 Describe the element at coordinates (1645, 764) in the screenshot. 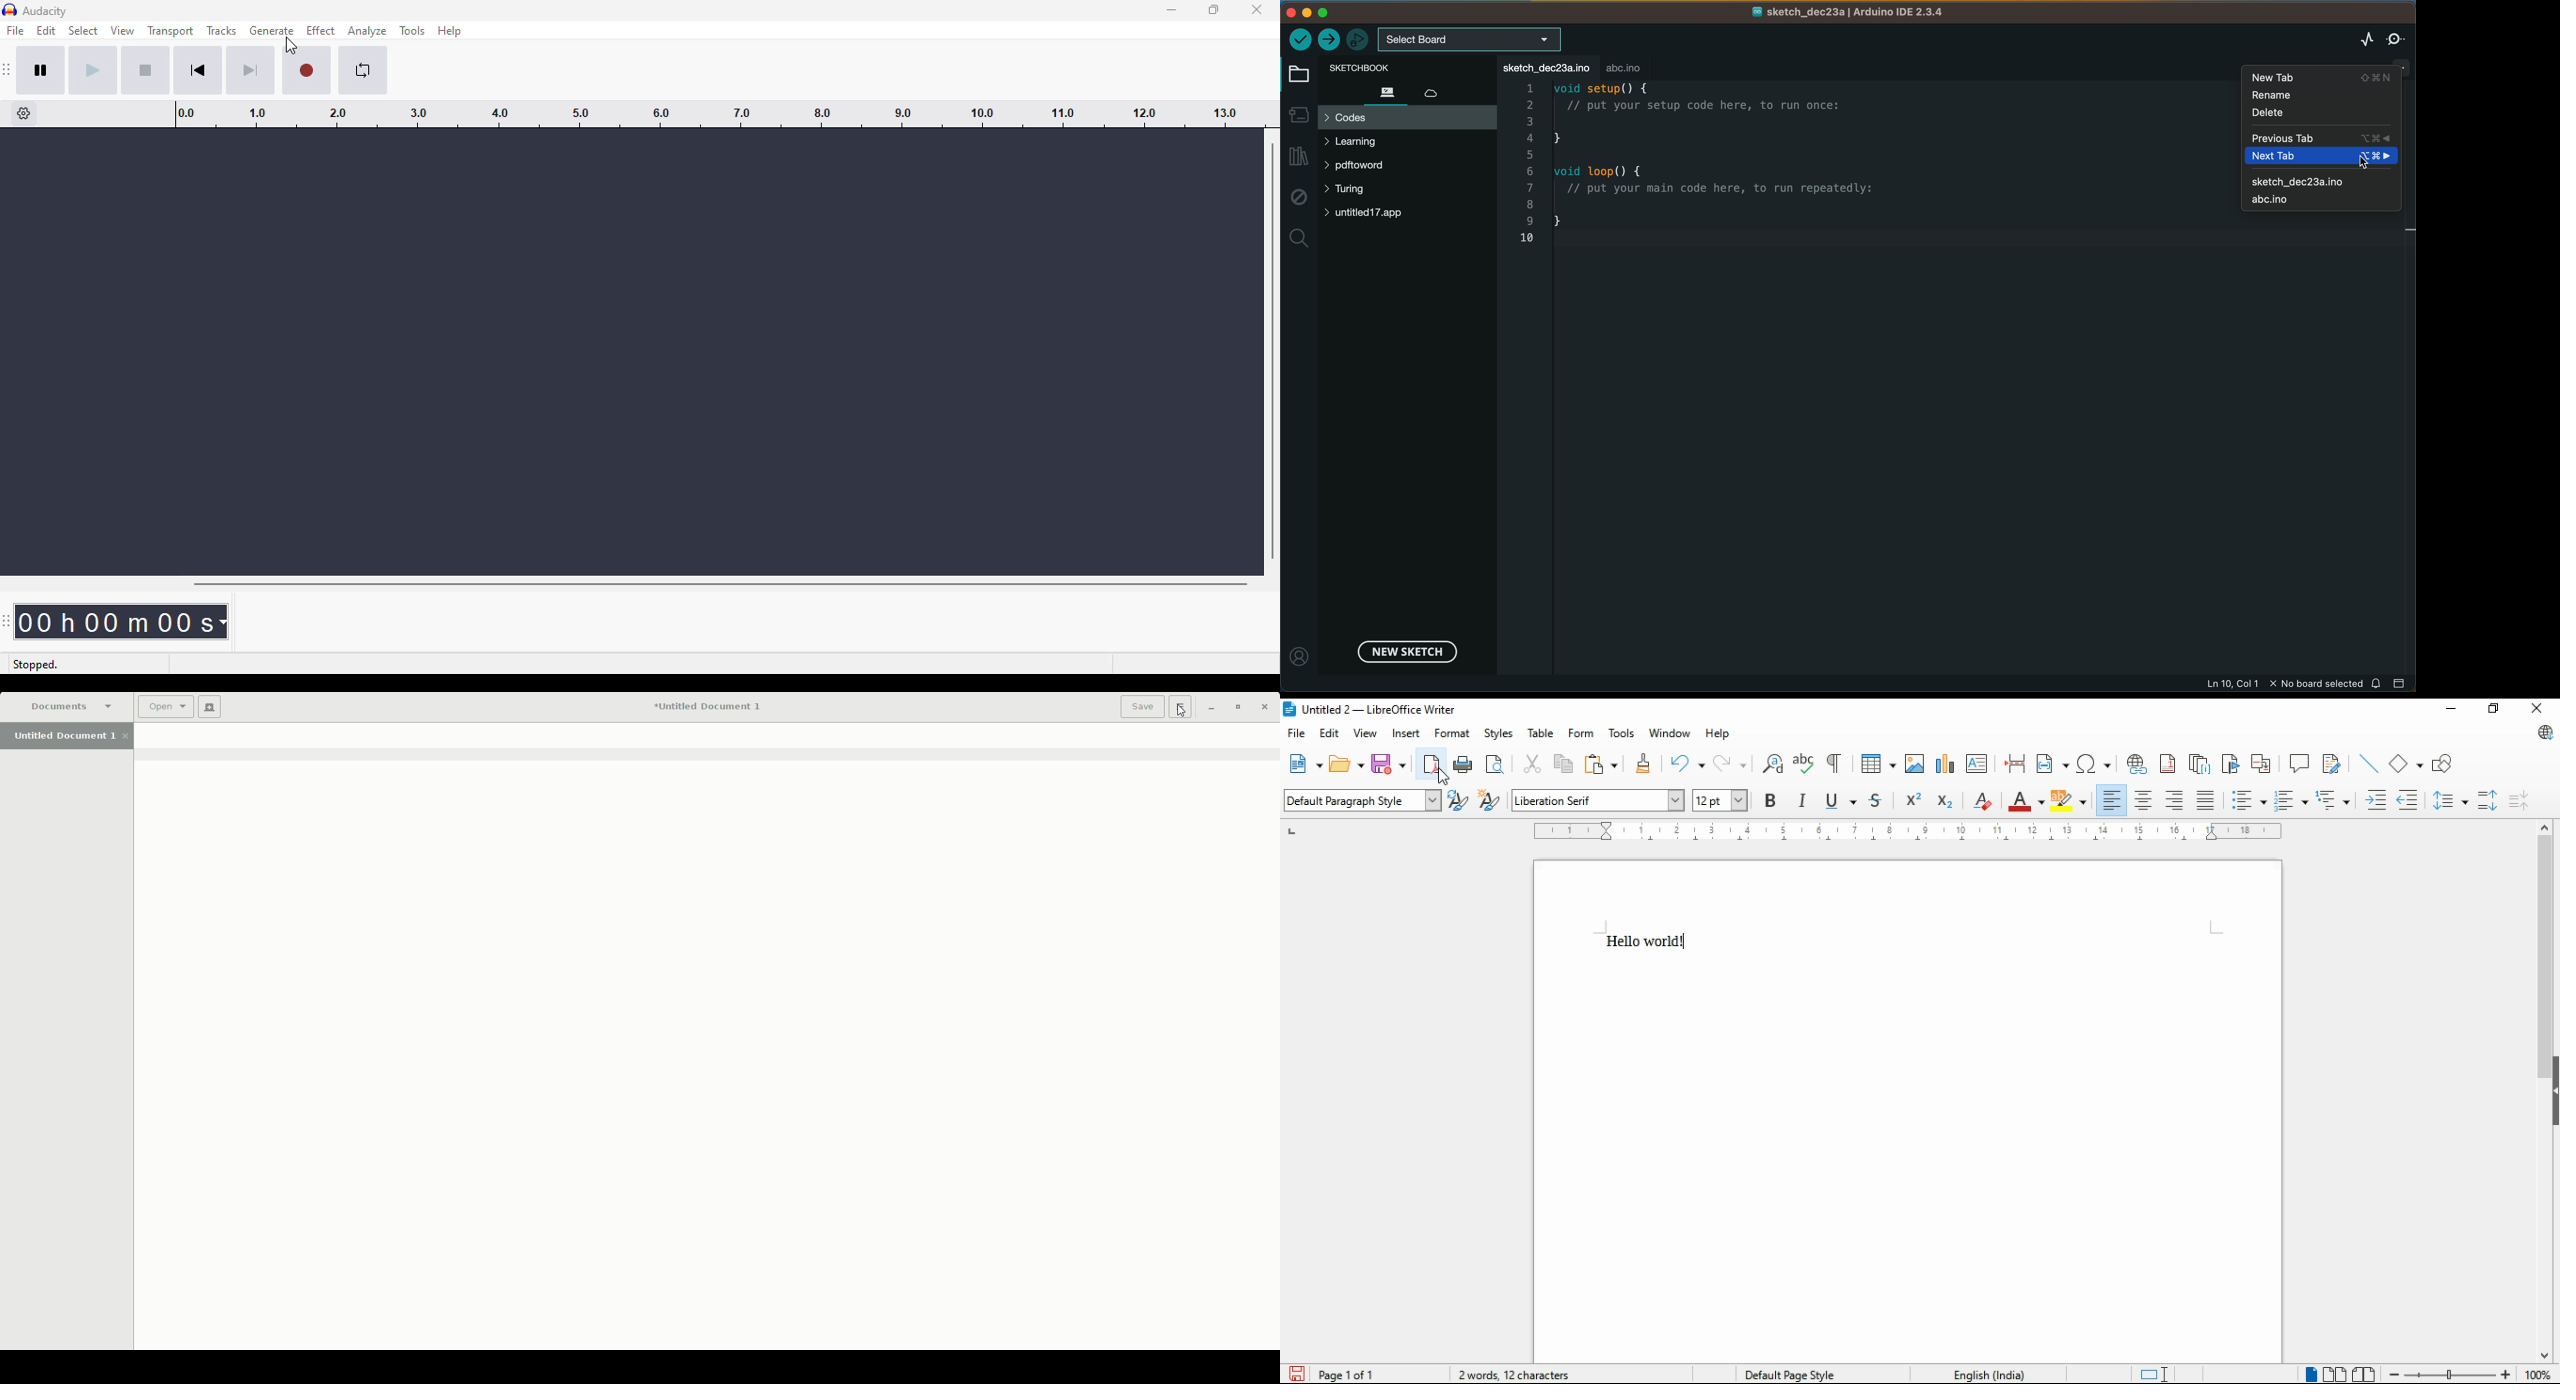

I see `clone formatting` at that location.